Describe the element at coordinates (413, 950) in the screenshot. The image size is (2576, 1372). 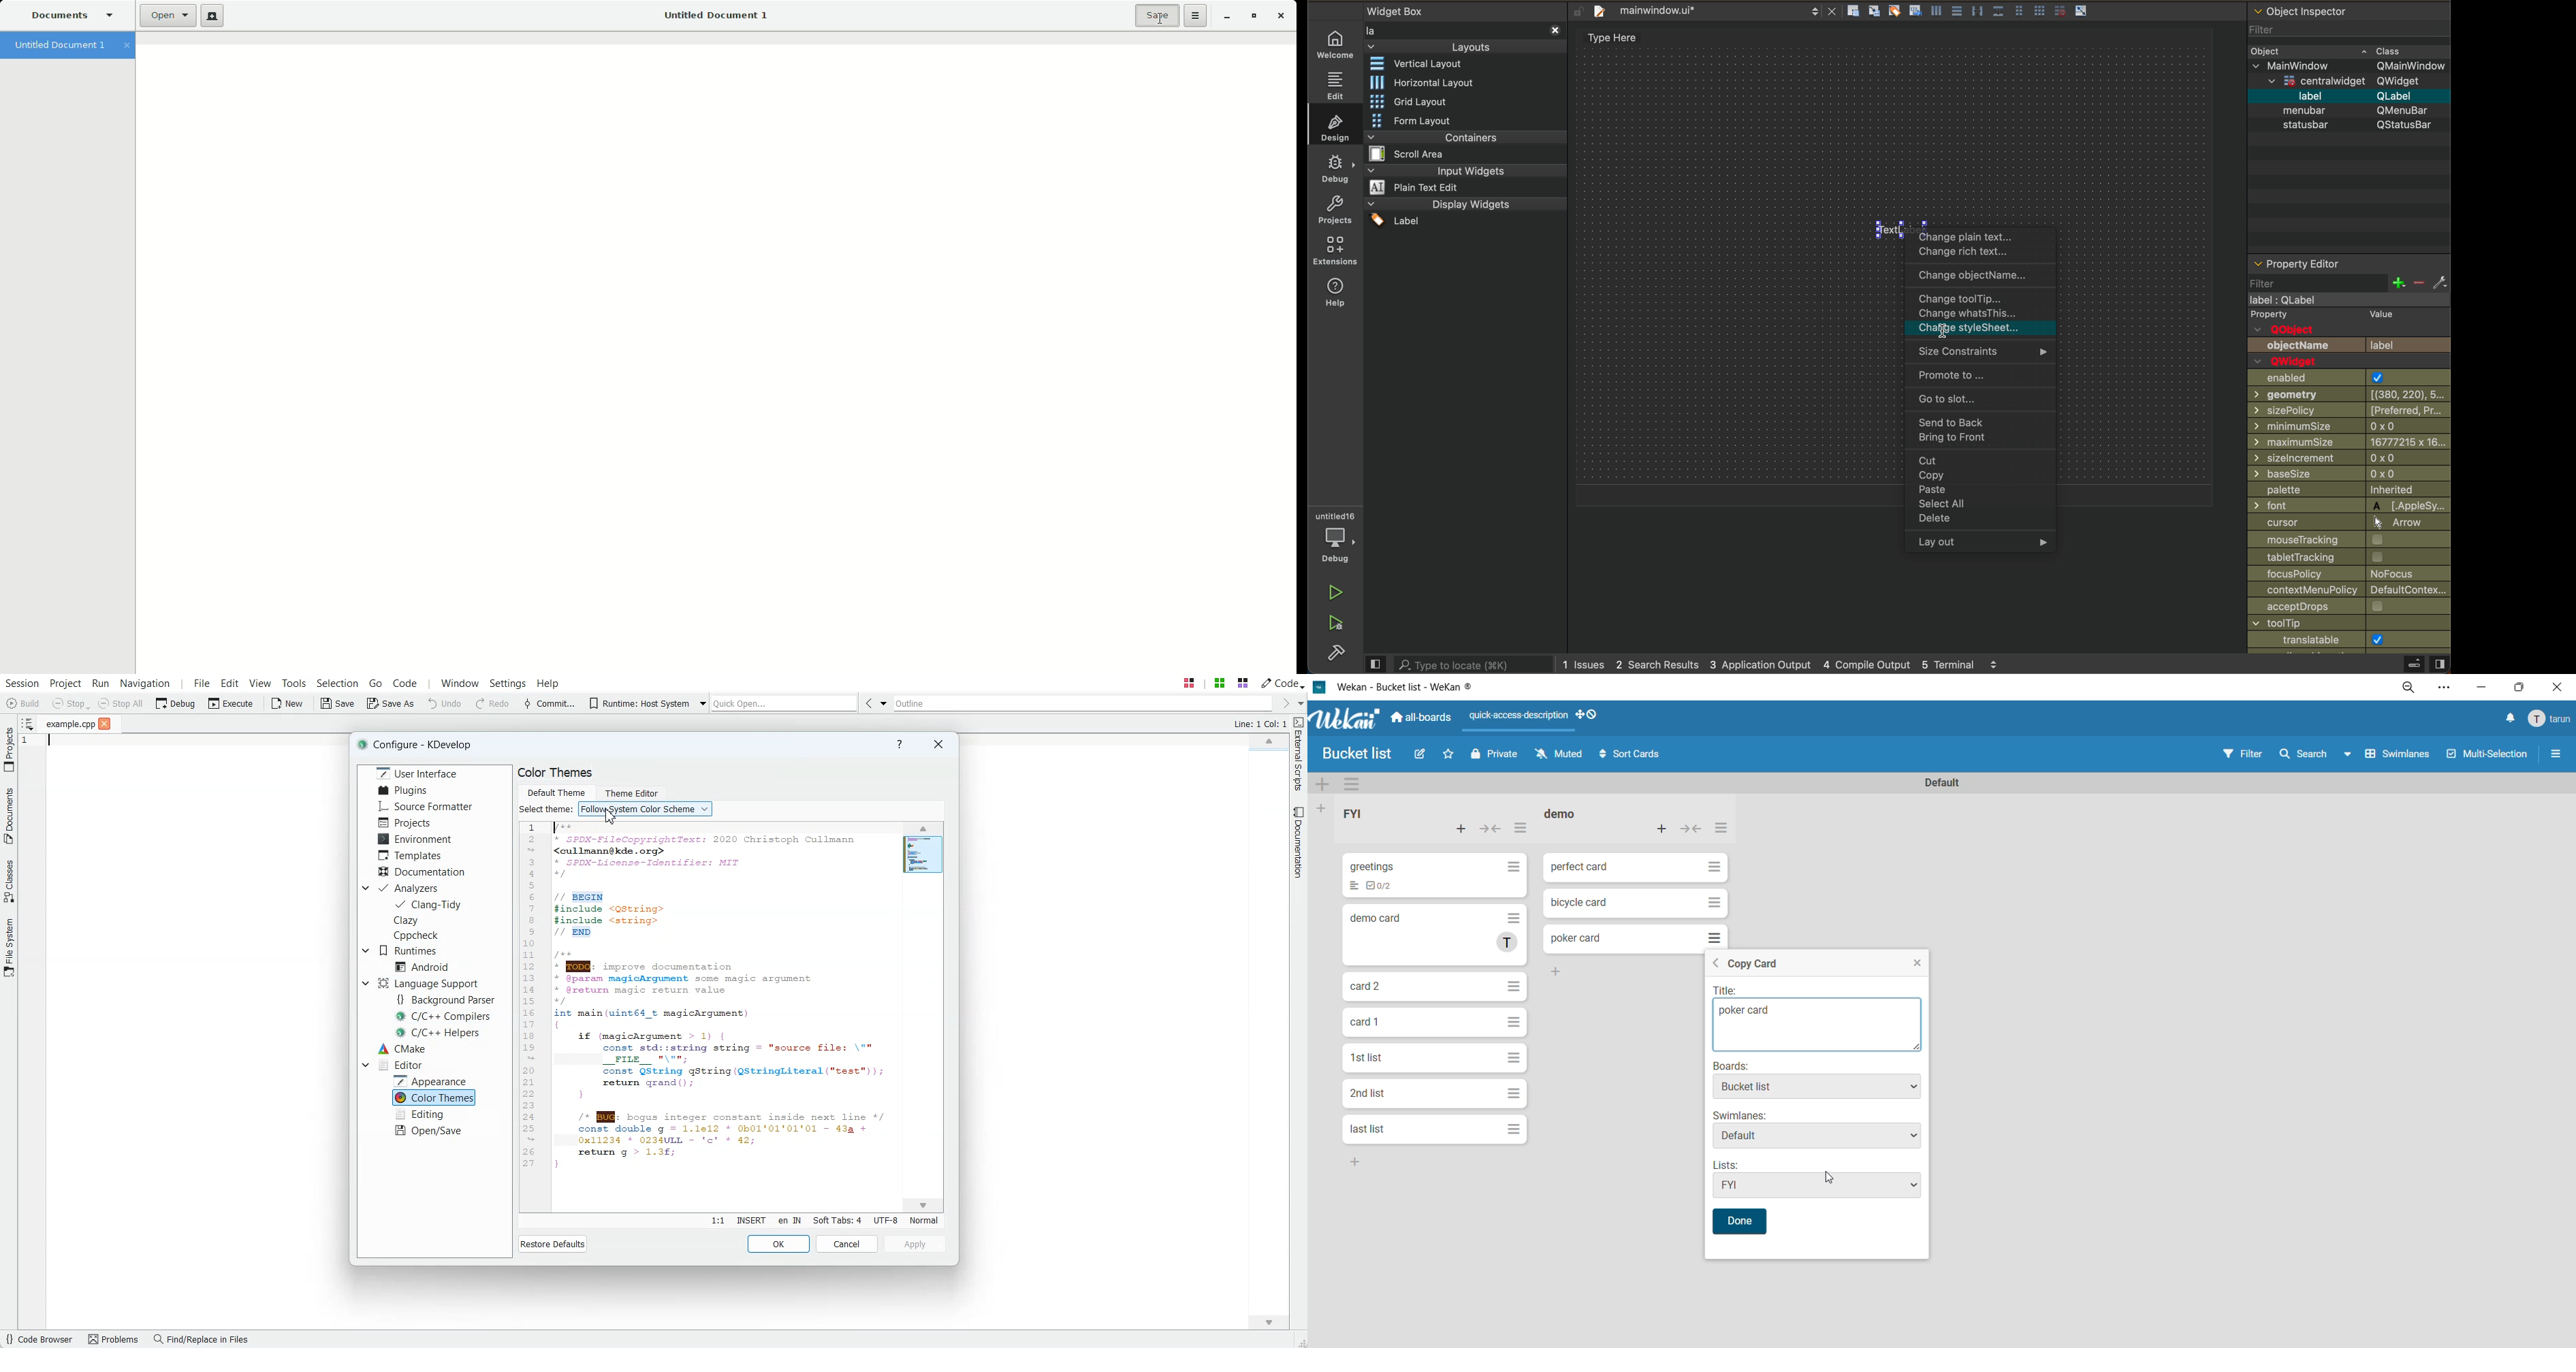
I see `Runtimes` at that location.